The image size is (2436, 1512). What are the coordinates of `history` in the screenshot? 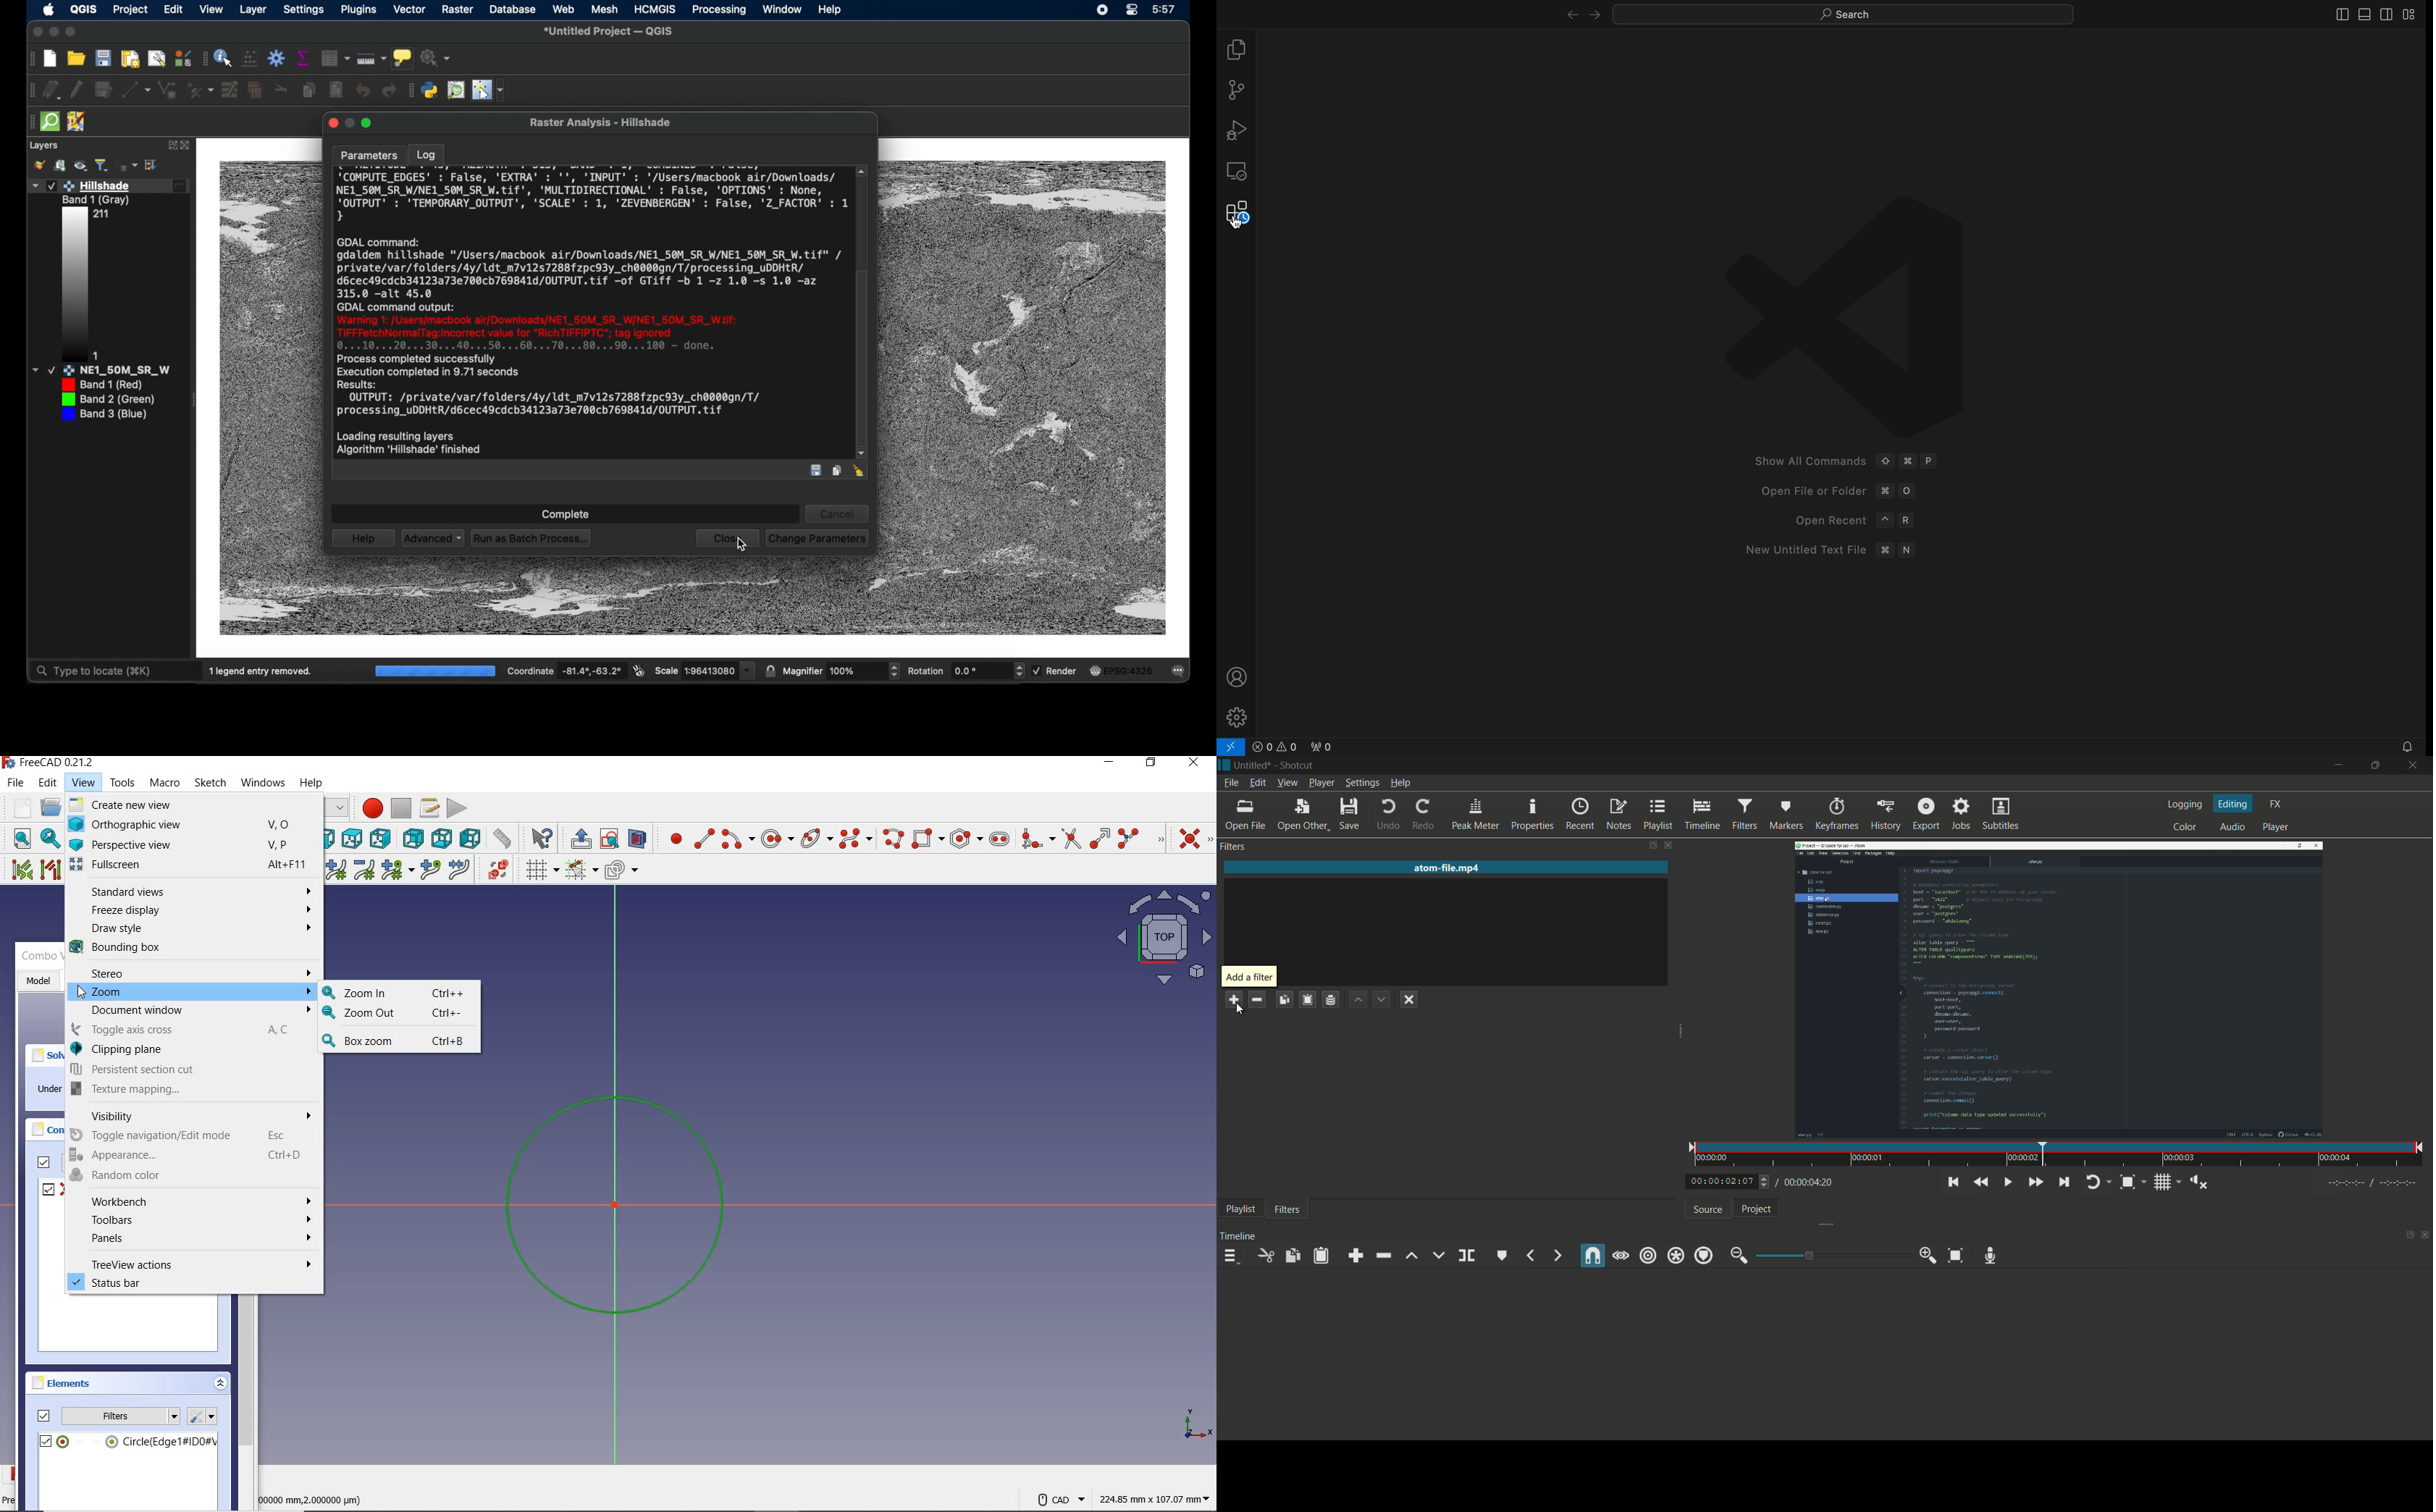 It's located at (1886, 815).